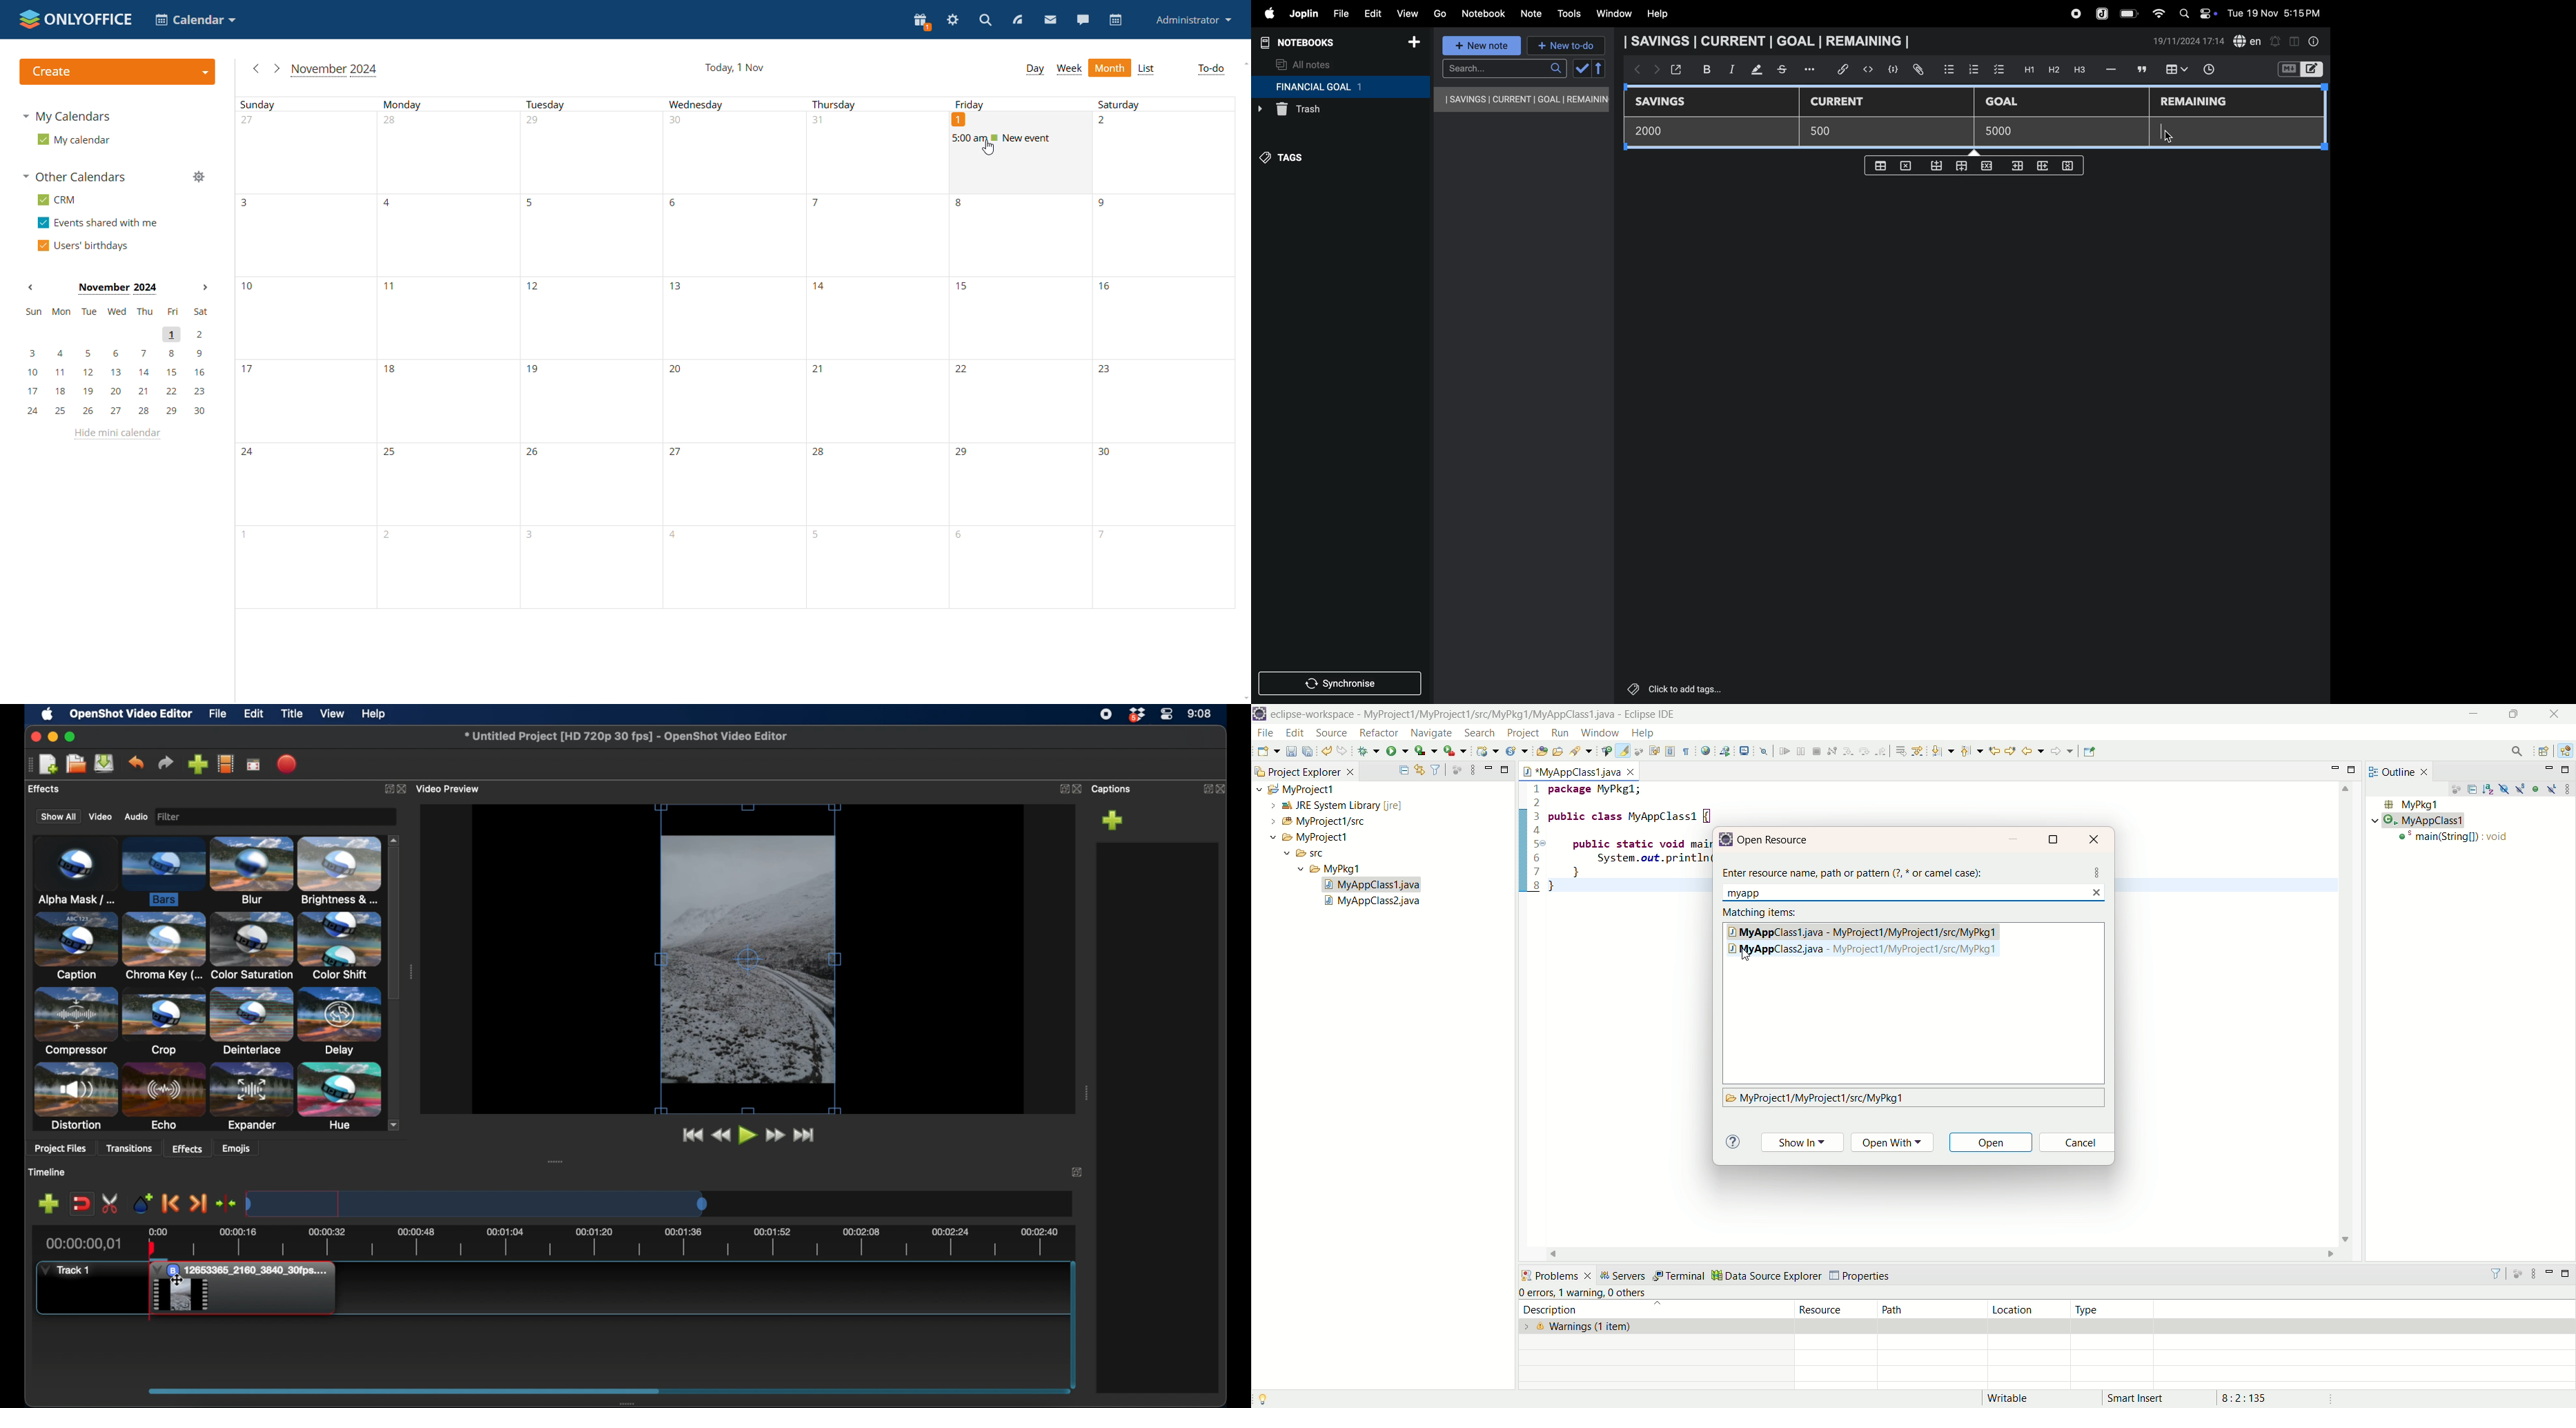 The image size is (2576, 1428). I want to click on captions, so click(1113, 789).